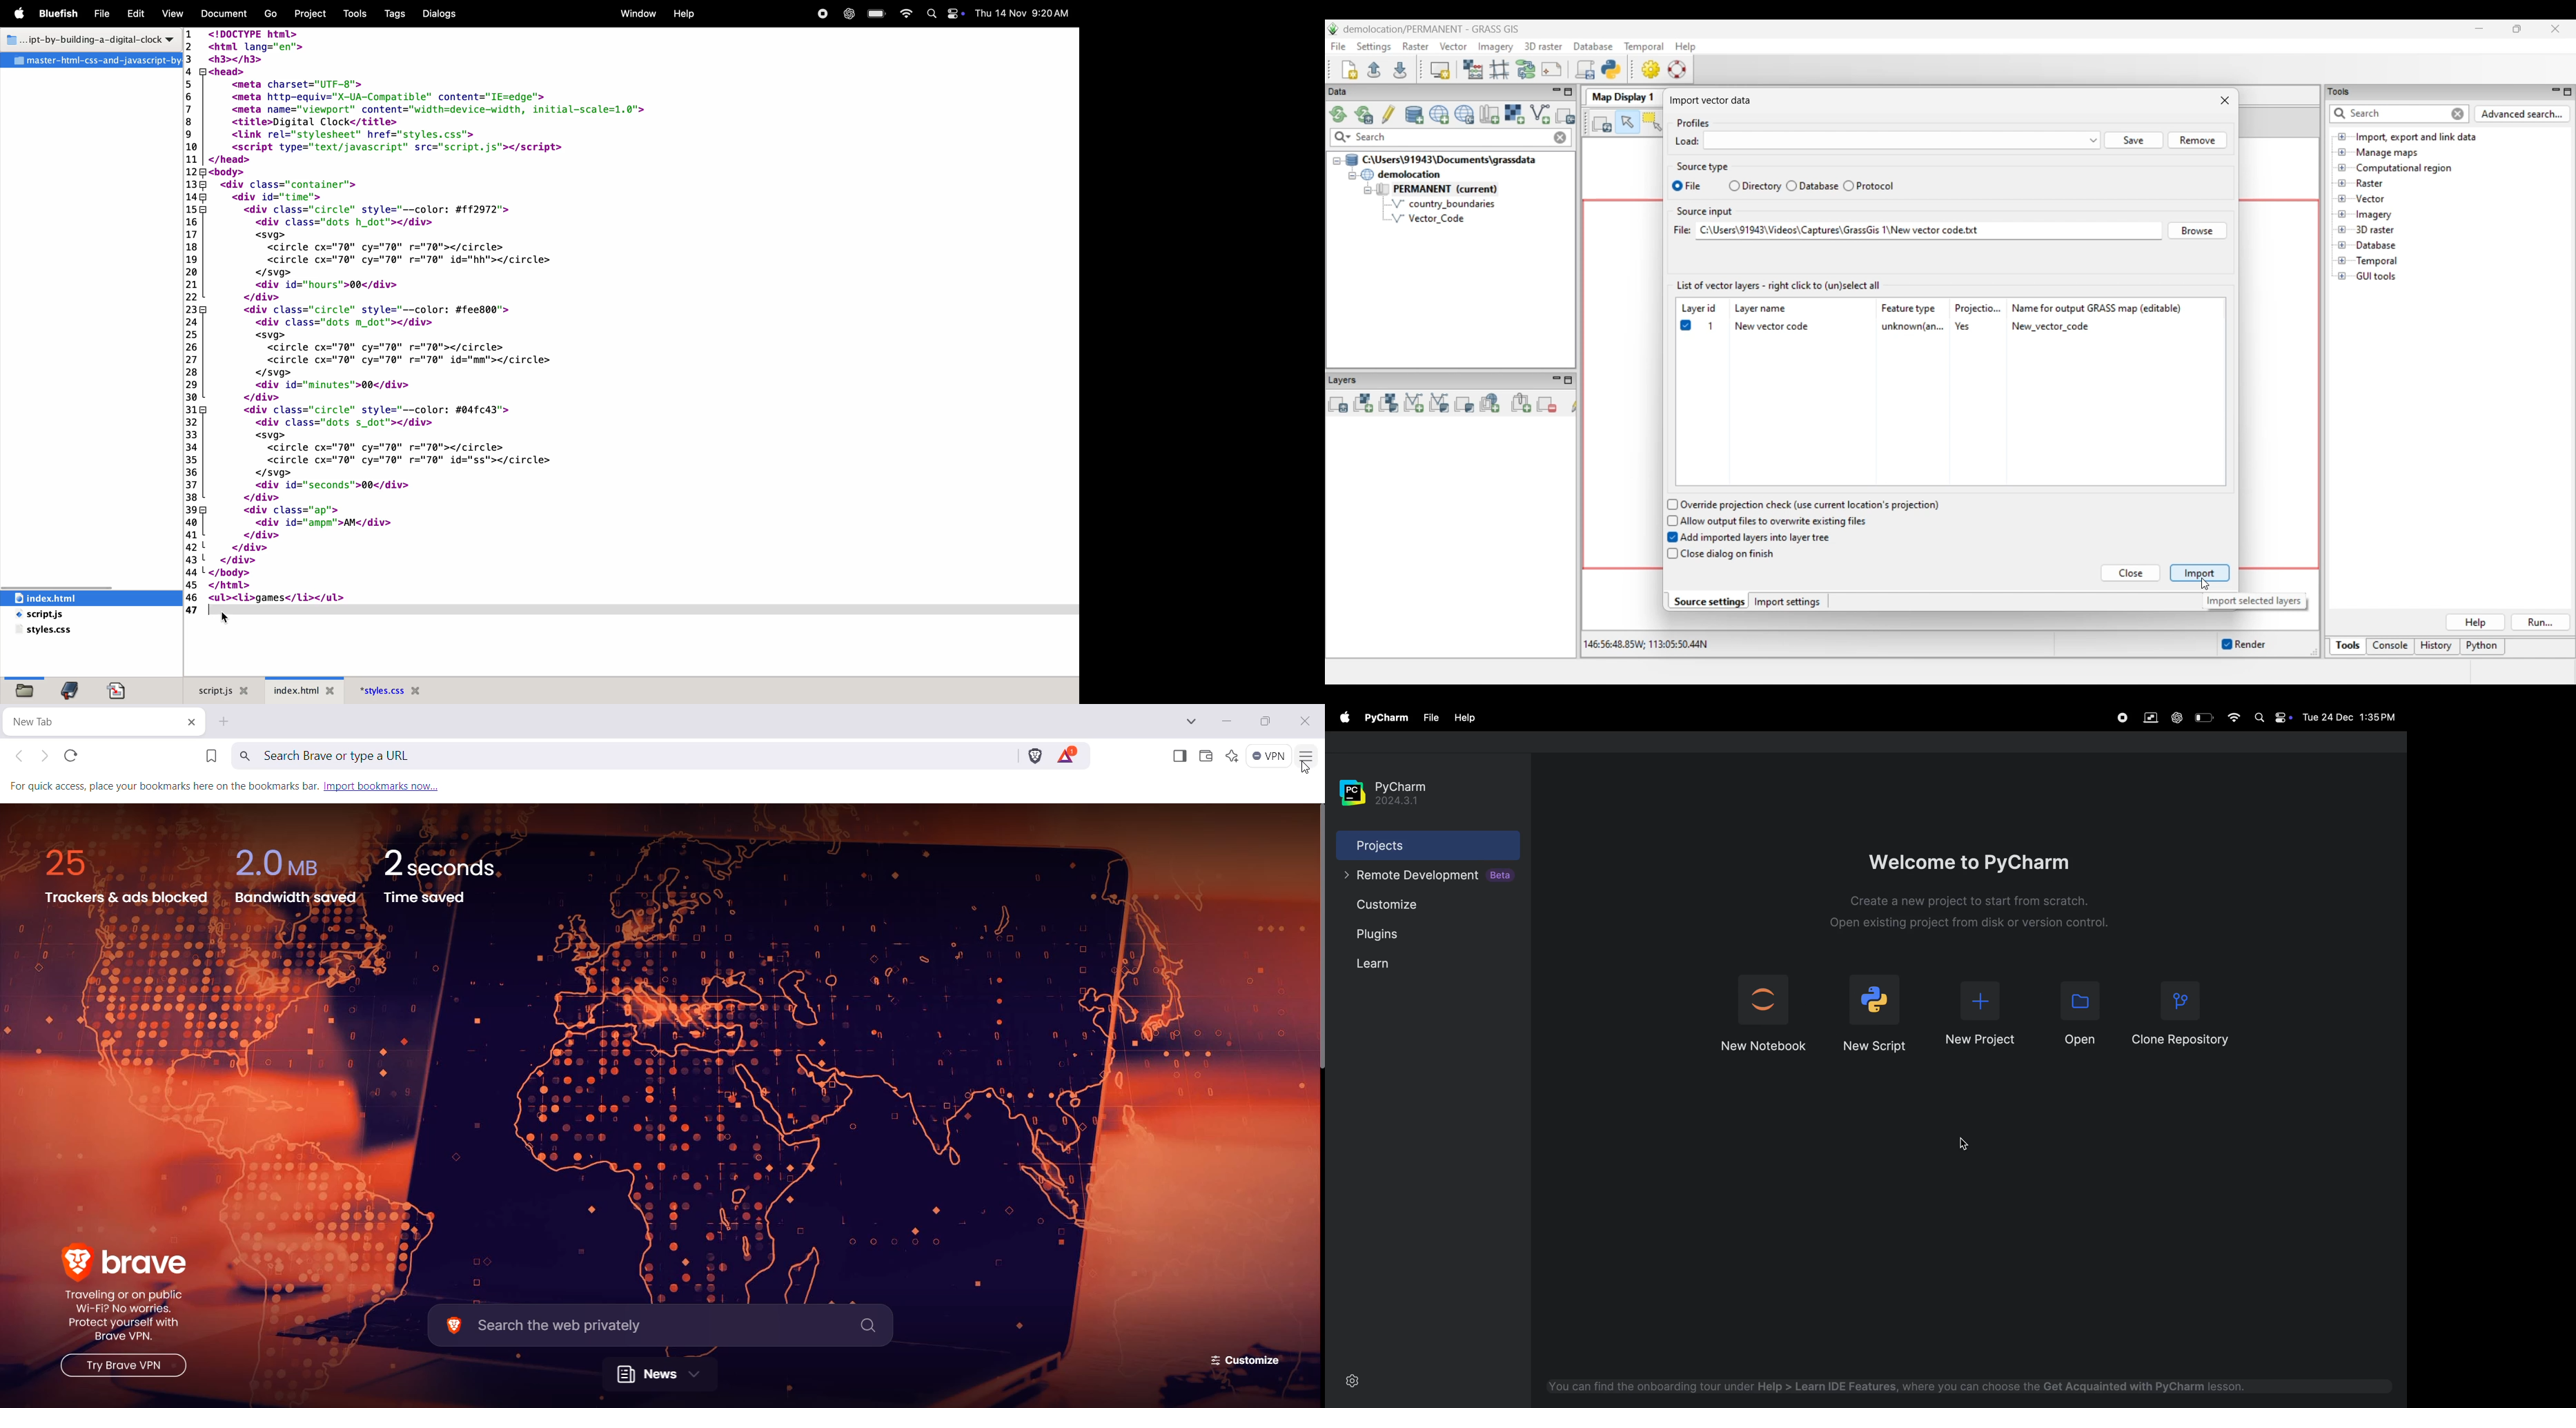 Image resolution: width=2576 pixels, height=1428 pixels. What do you see at coordinates (1898, 1388) in the screenshot?
I see `onboard tool help` at bounding box center [1898, 1388].